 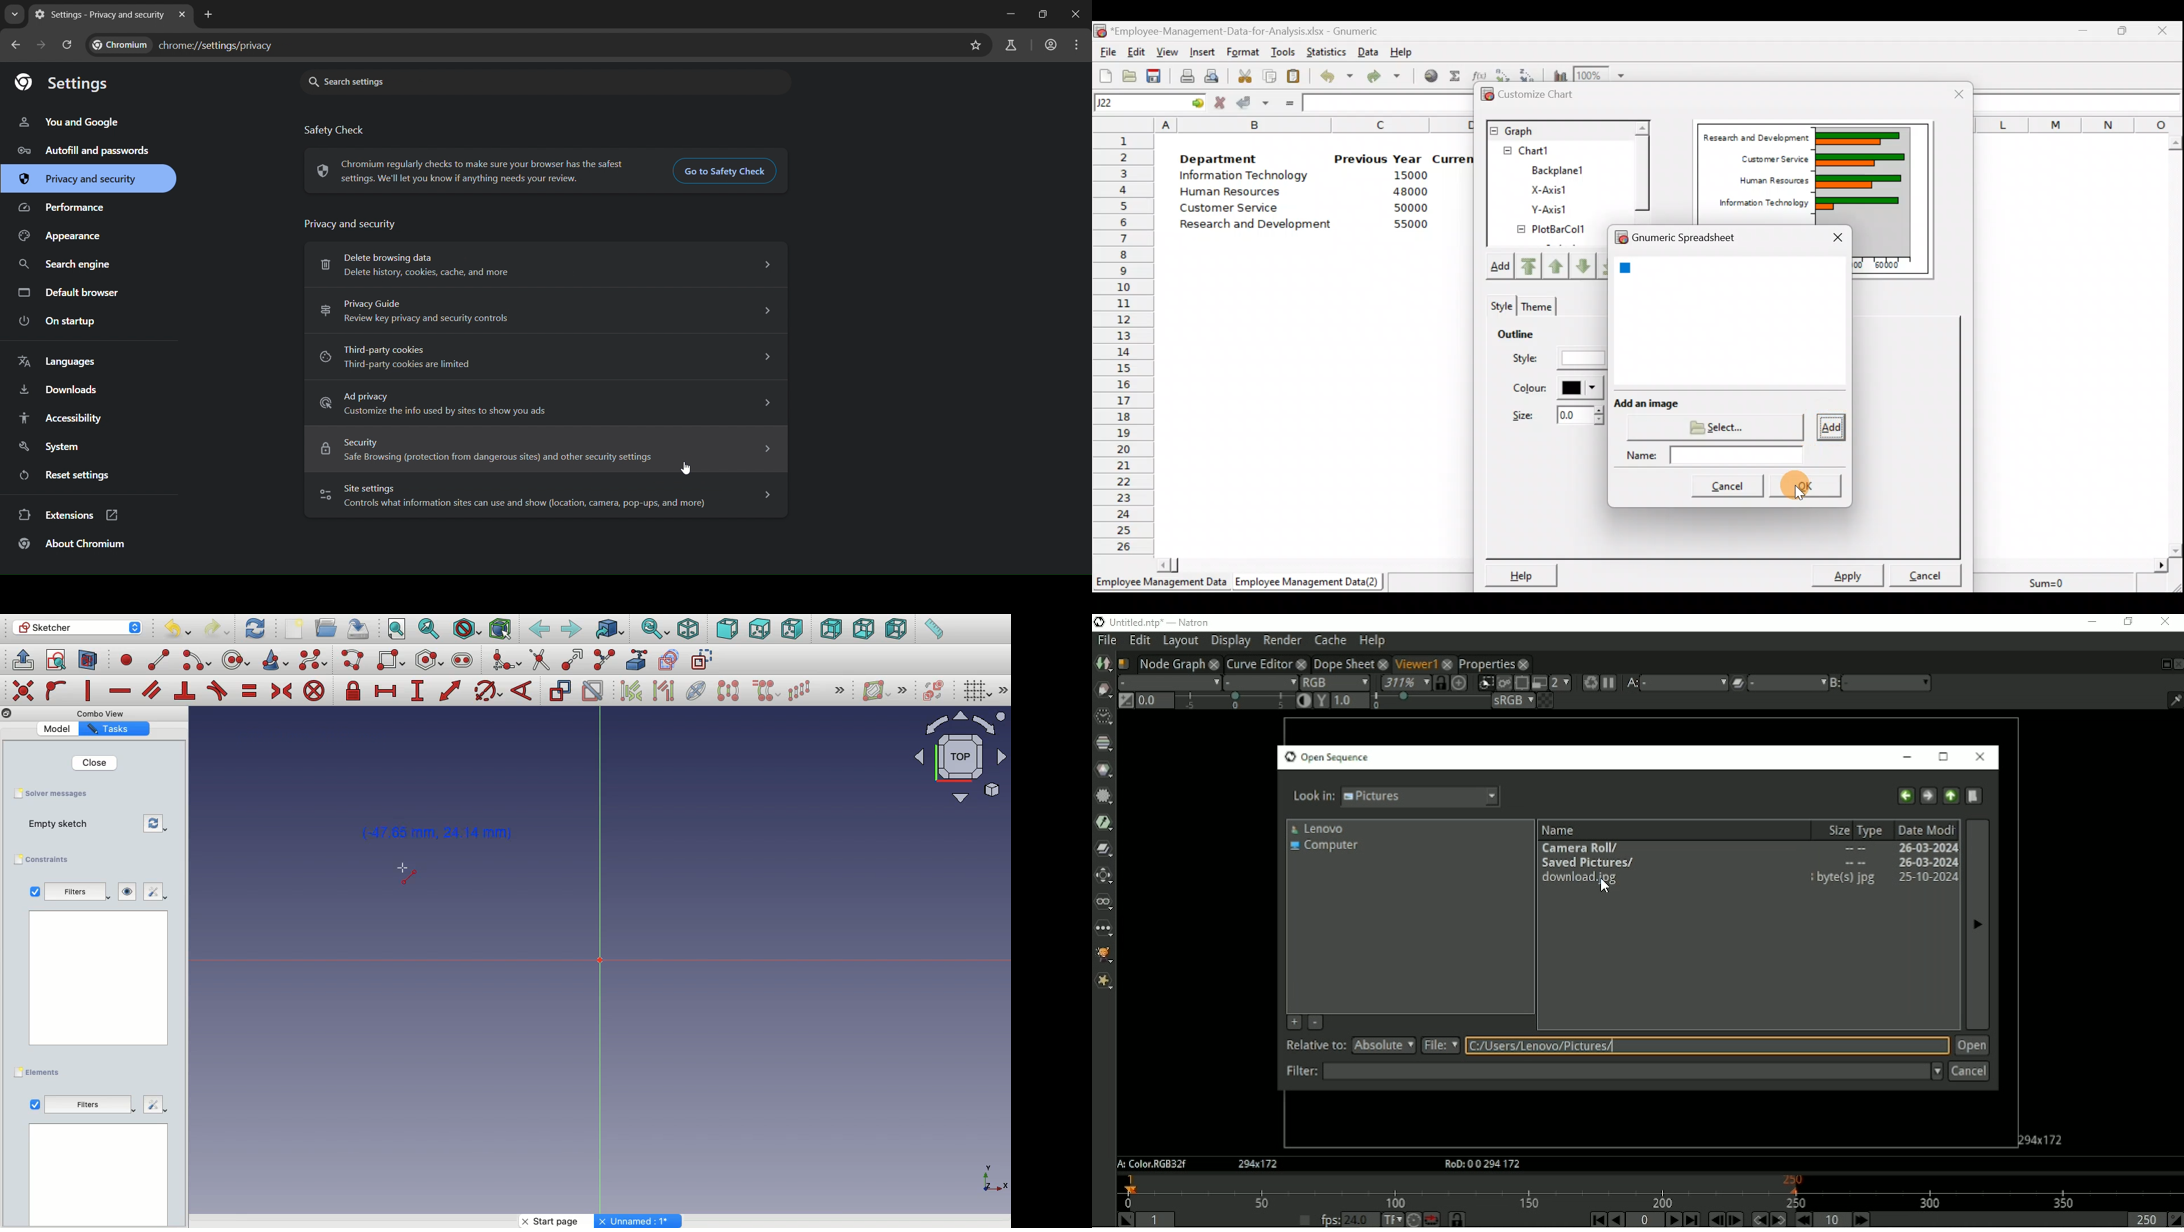 I want to click on Edit, so click(x=157, y=892).